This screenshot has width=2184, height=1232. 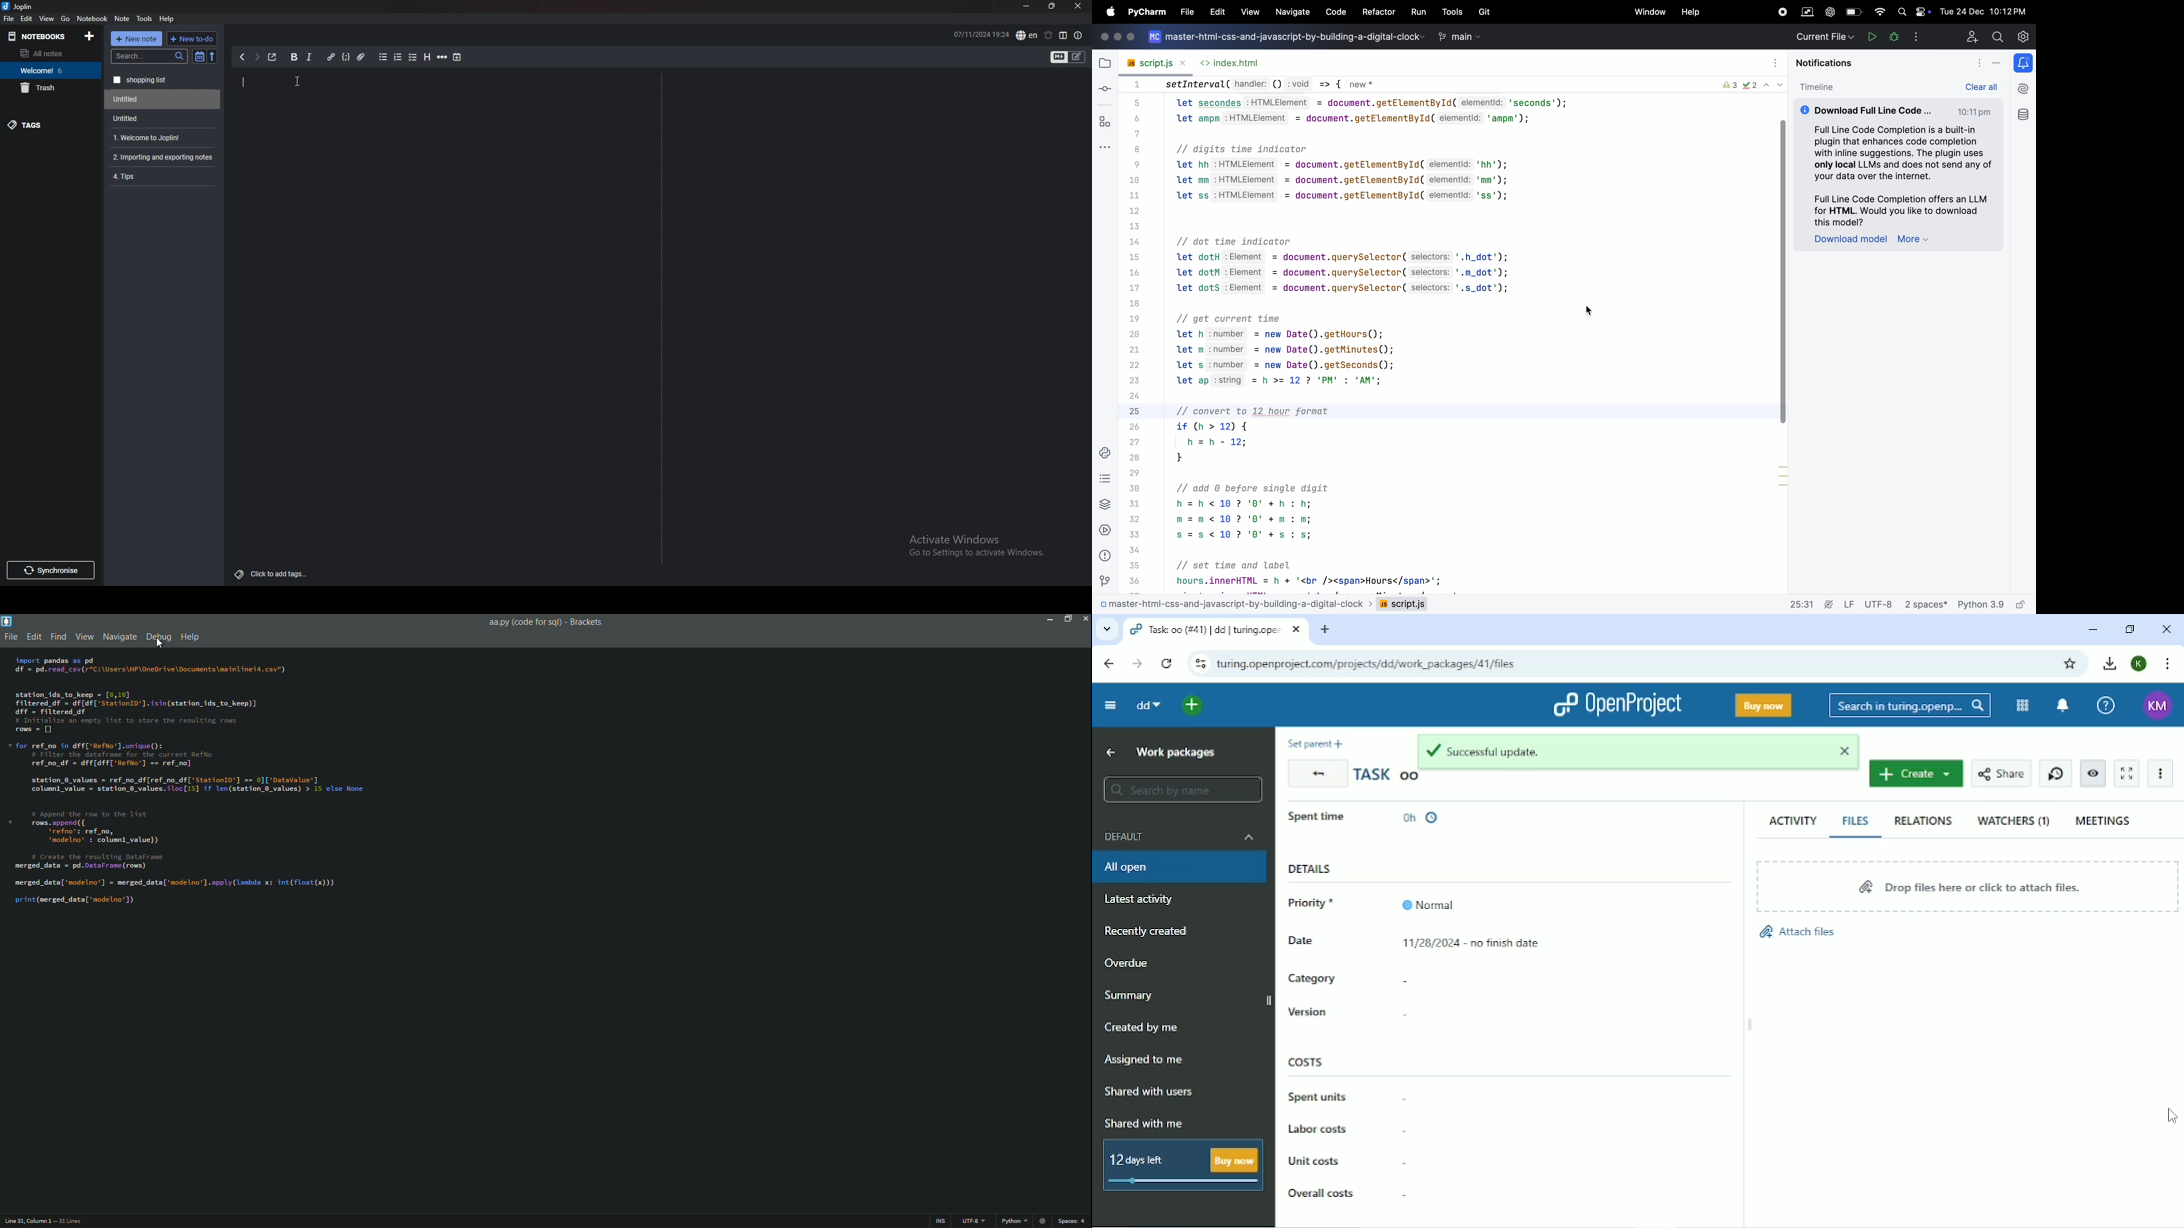 I want to click on Todo, so click(x=1104, y=480).